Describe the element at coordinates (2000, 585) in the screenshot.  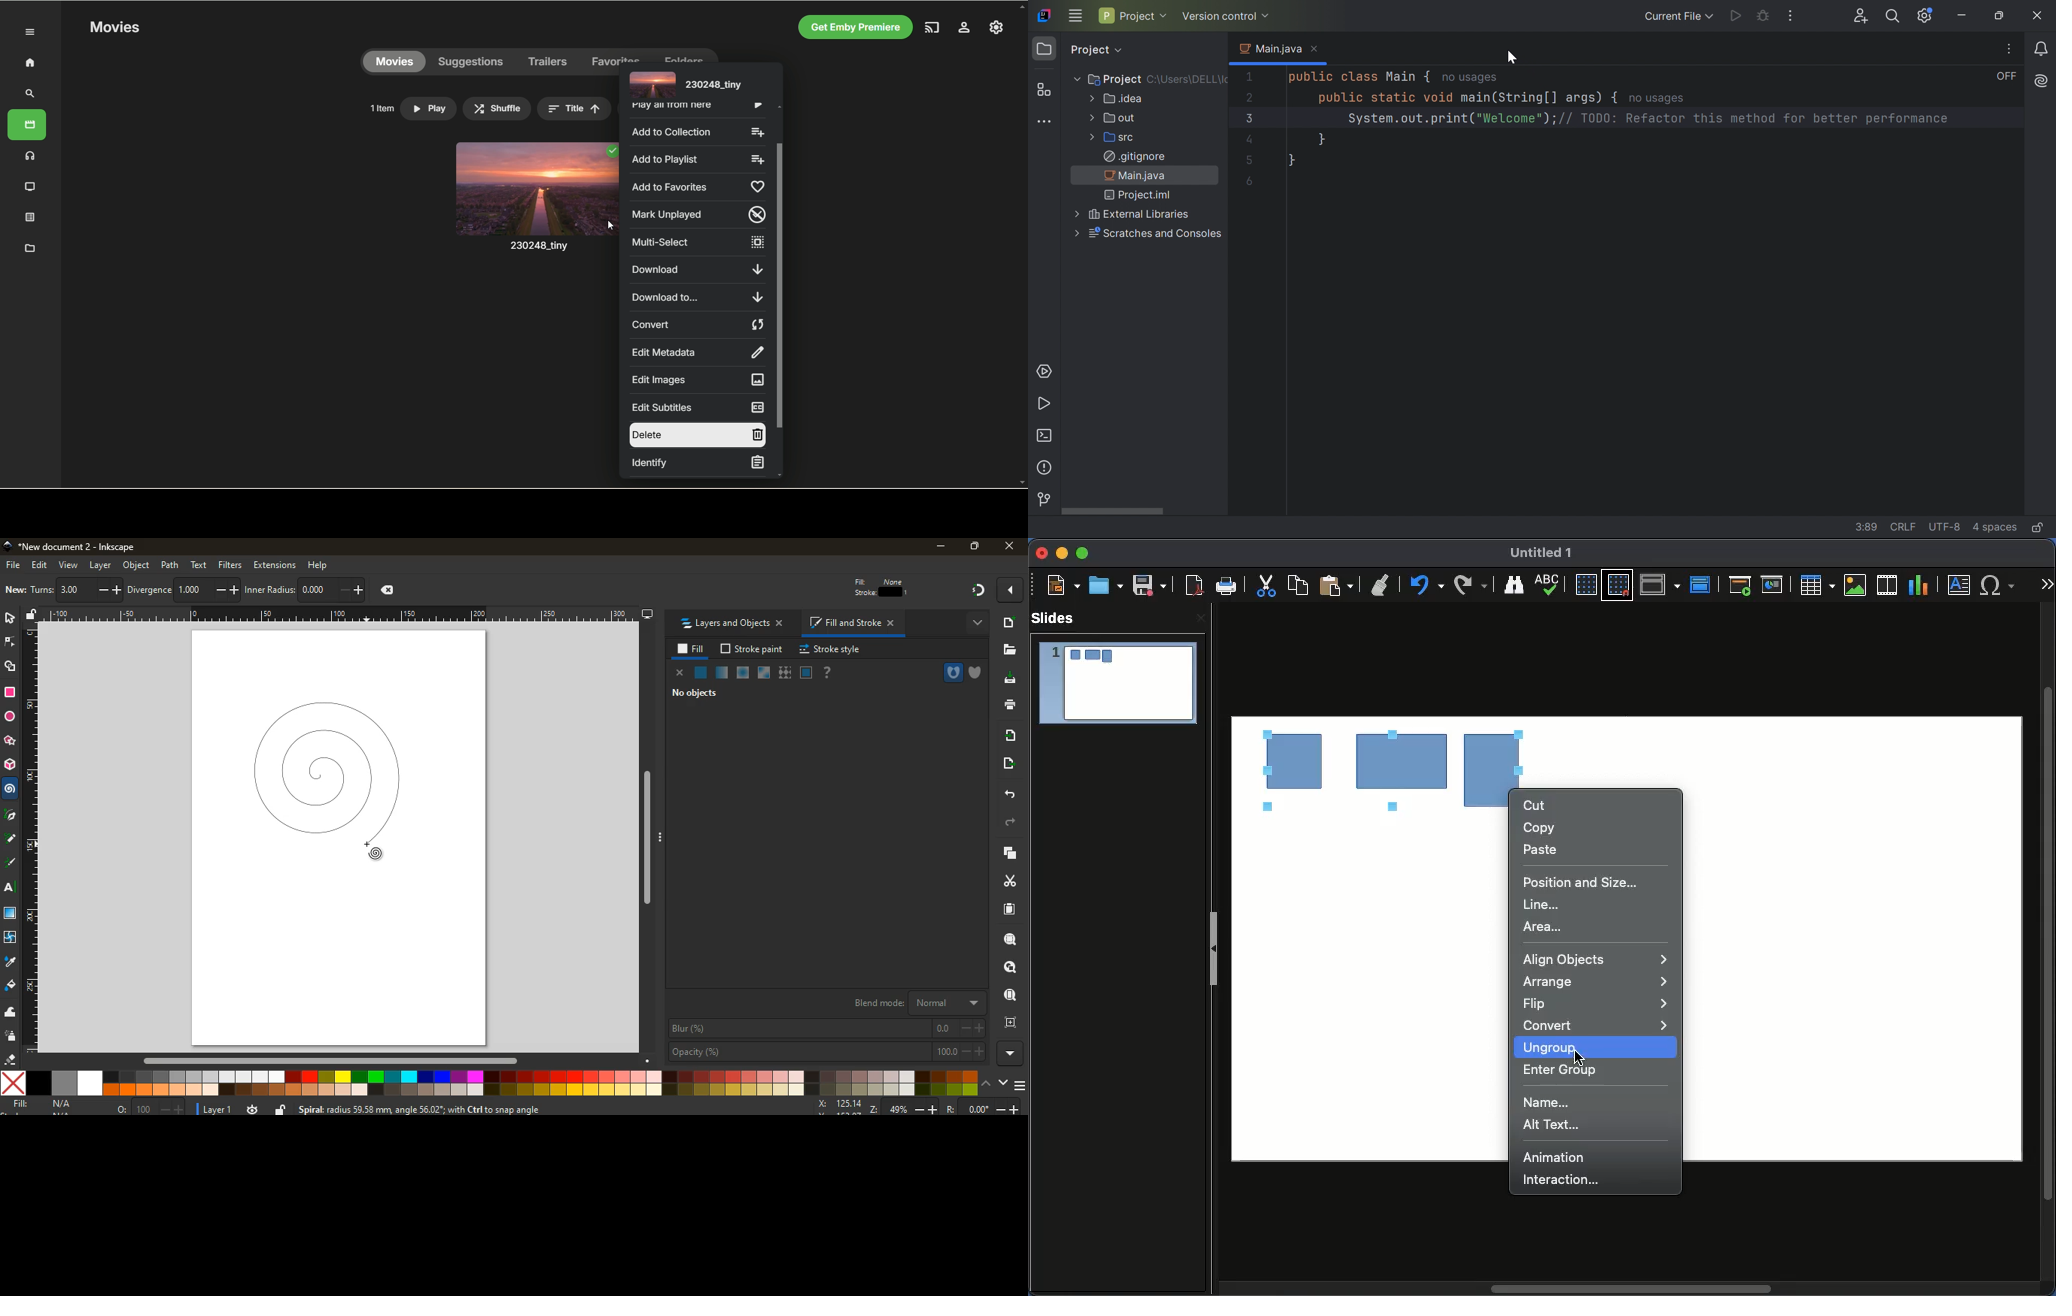
I see `Characters` at that location.